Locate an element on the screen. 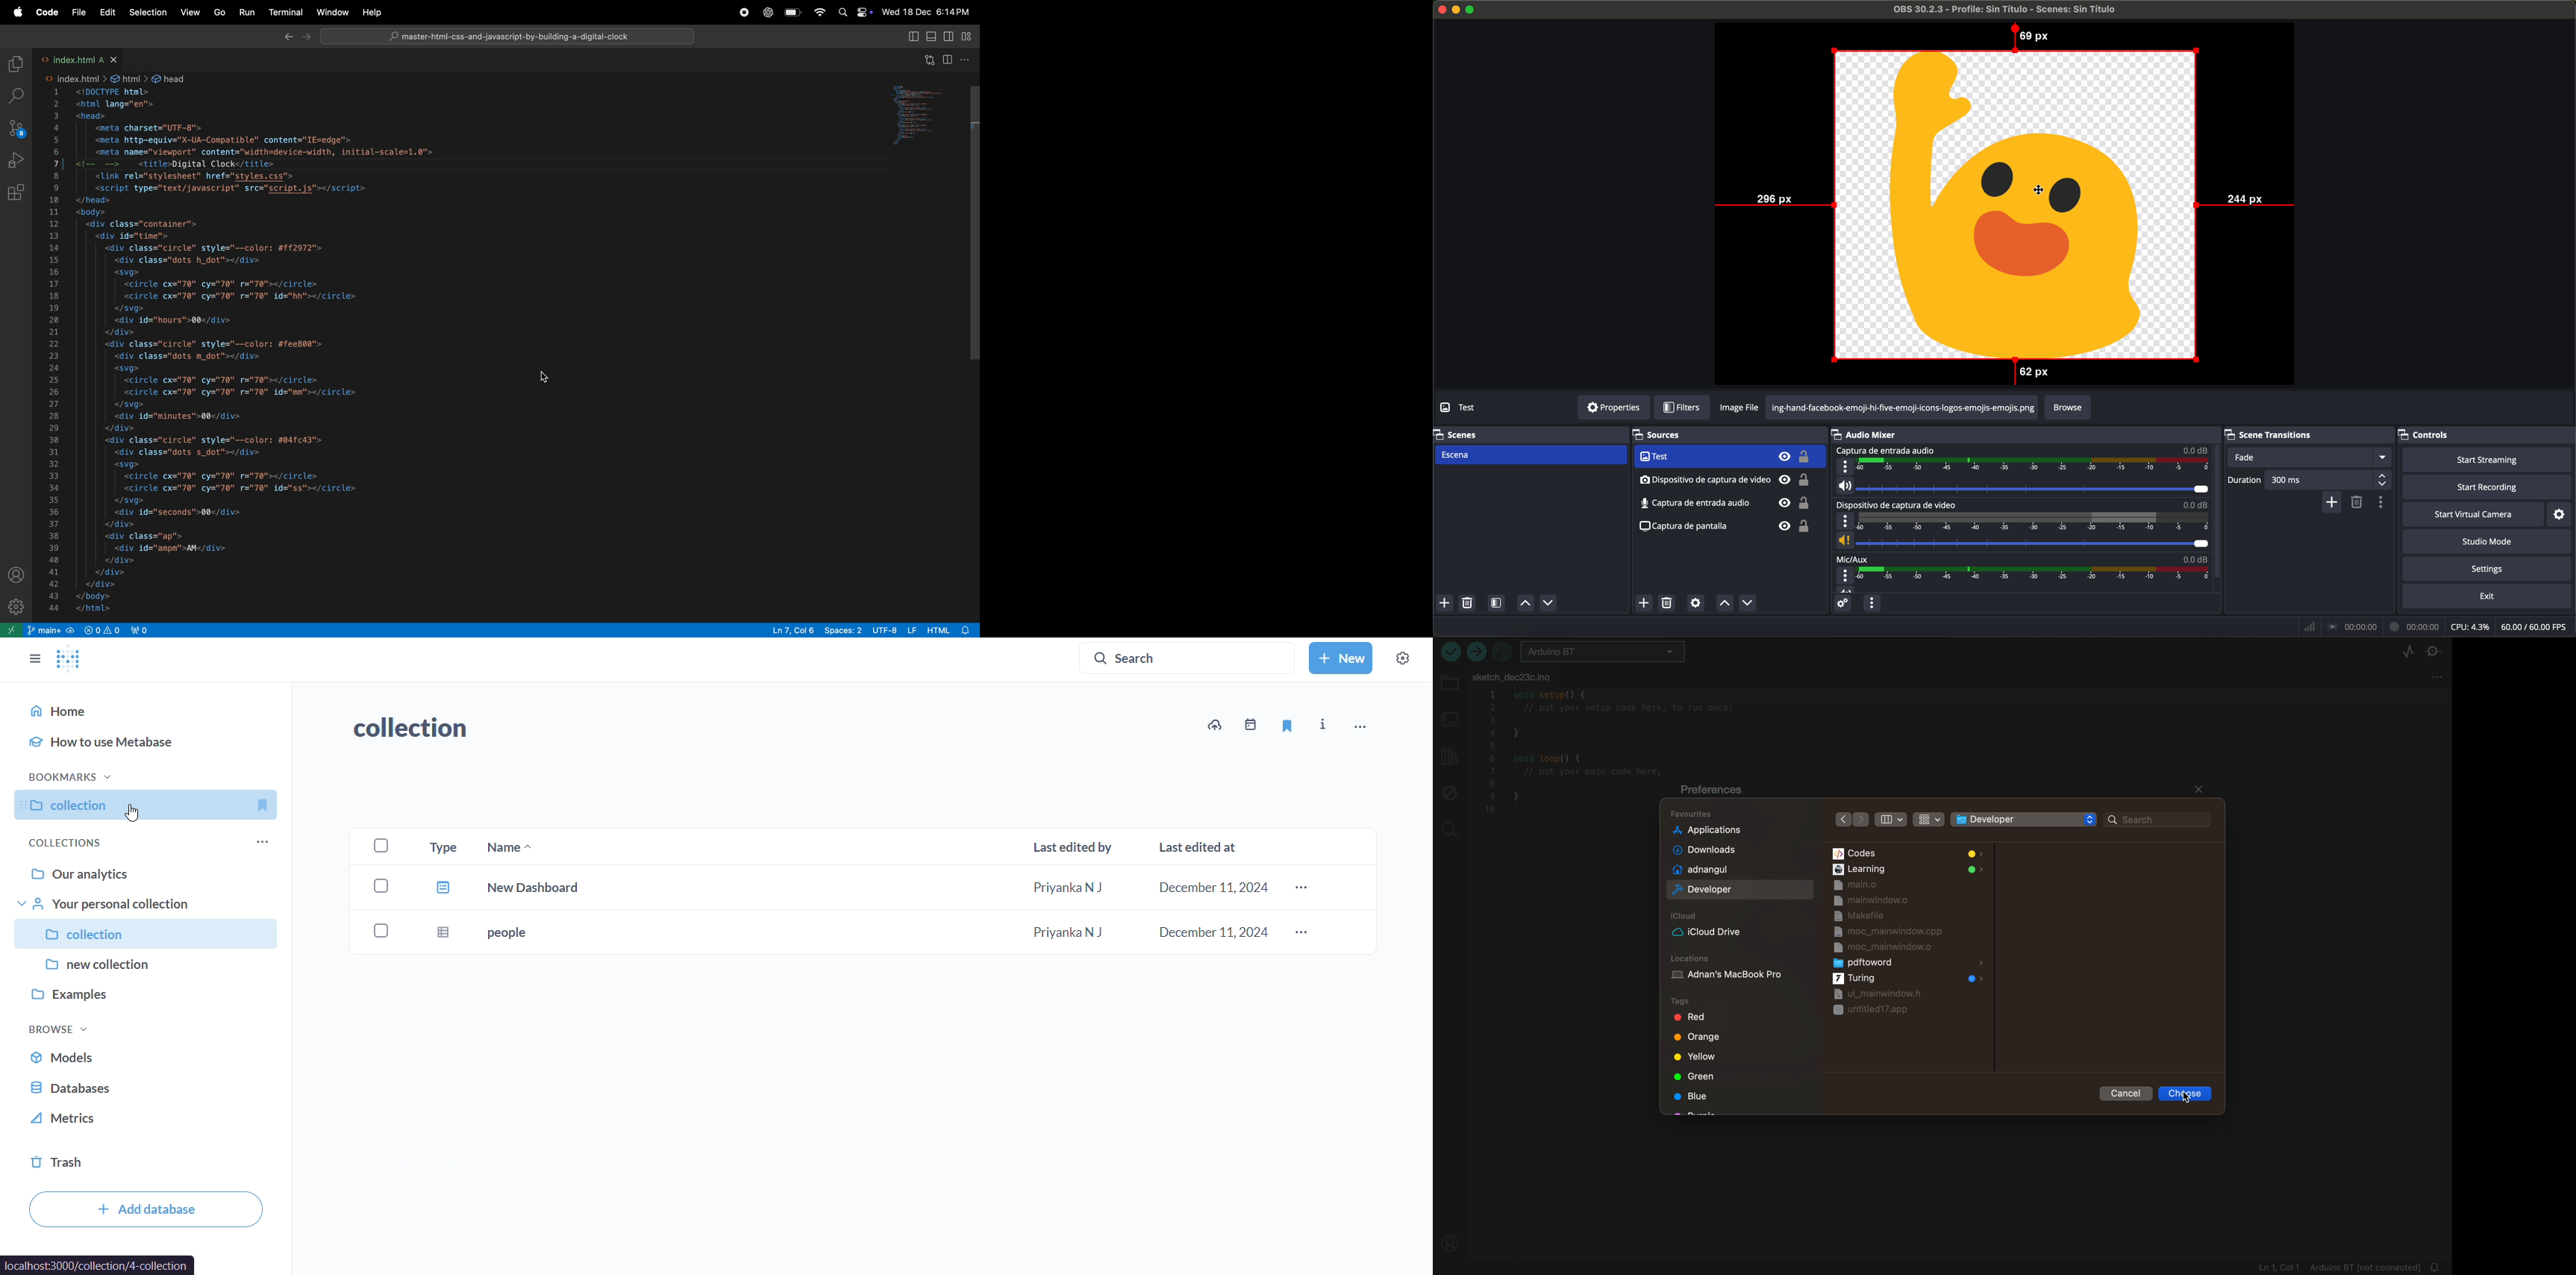 This screenshot has height=1288, width=2576. 300 ms is located at coordinates (2329, 480).